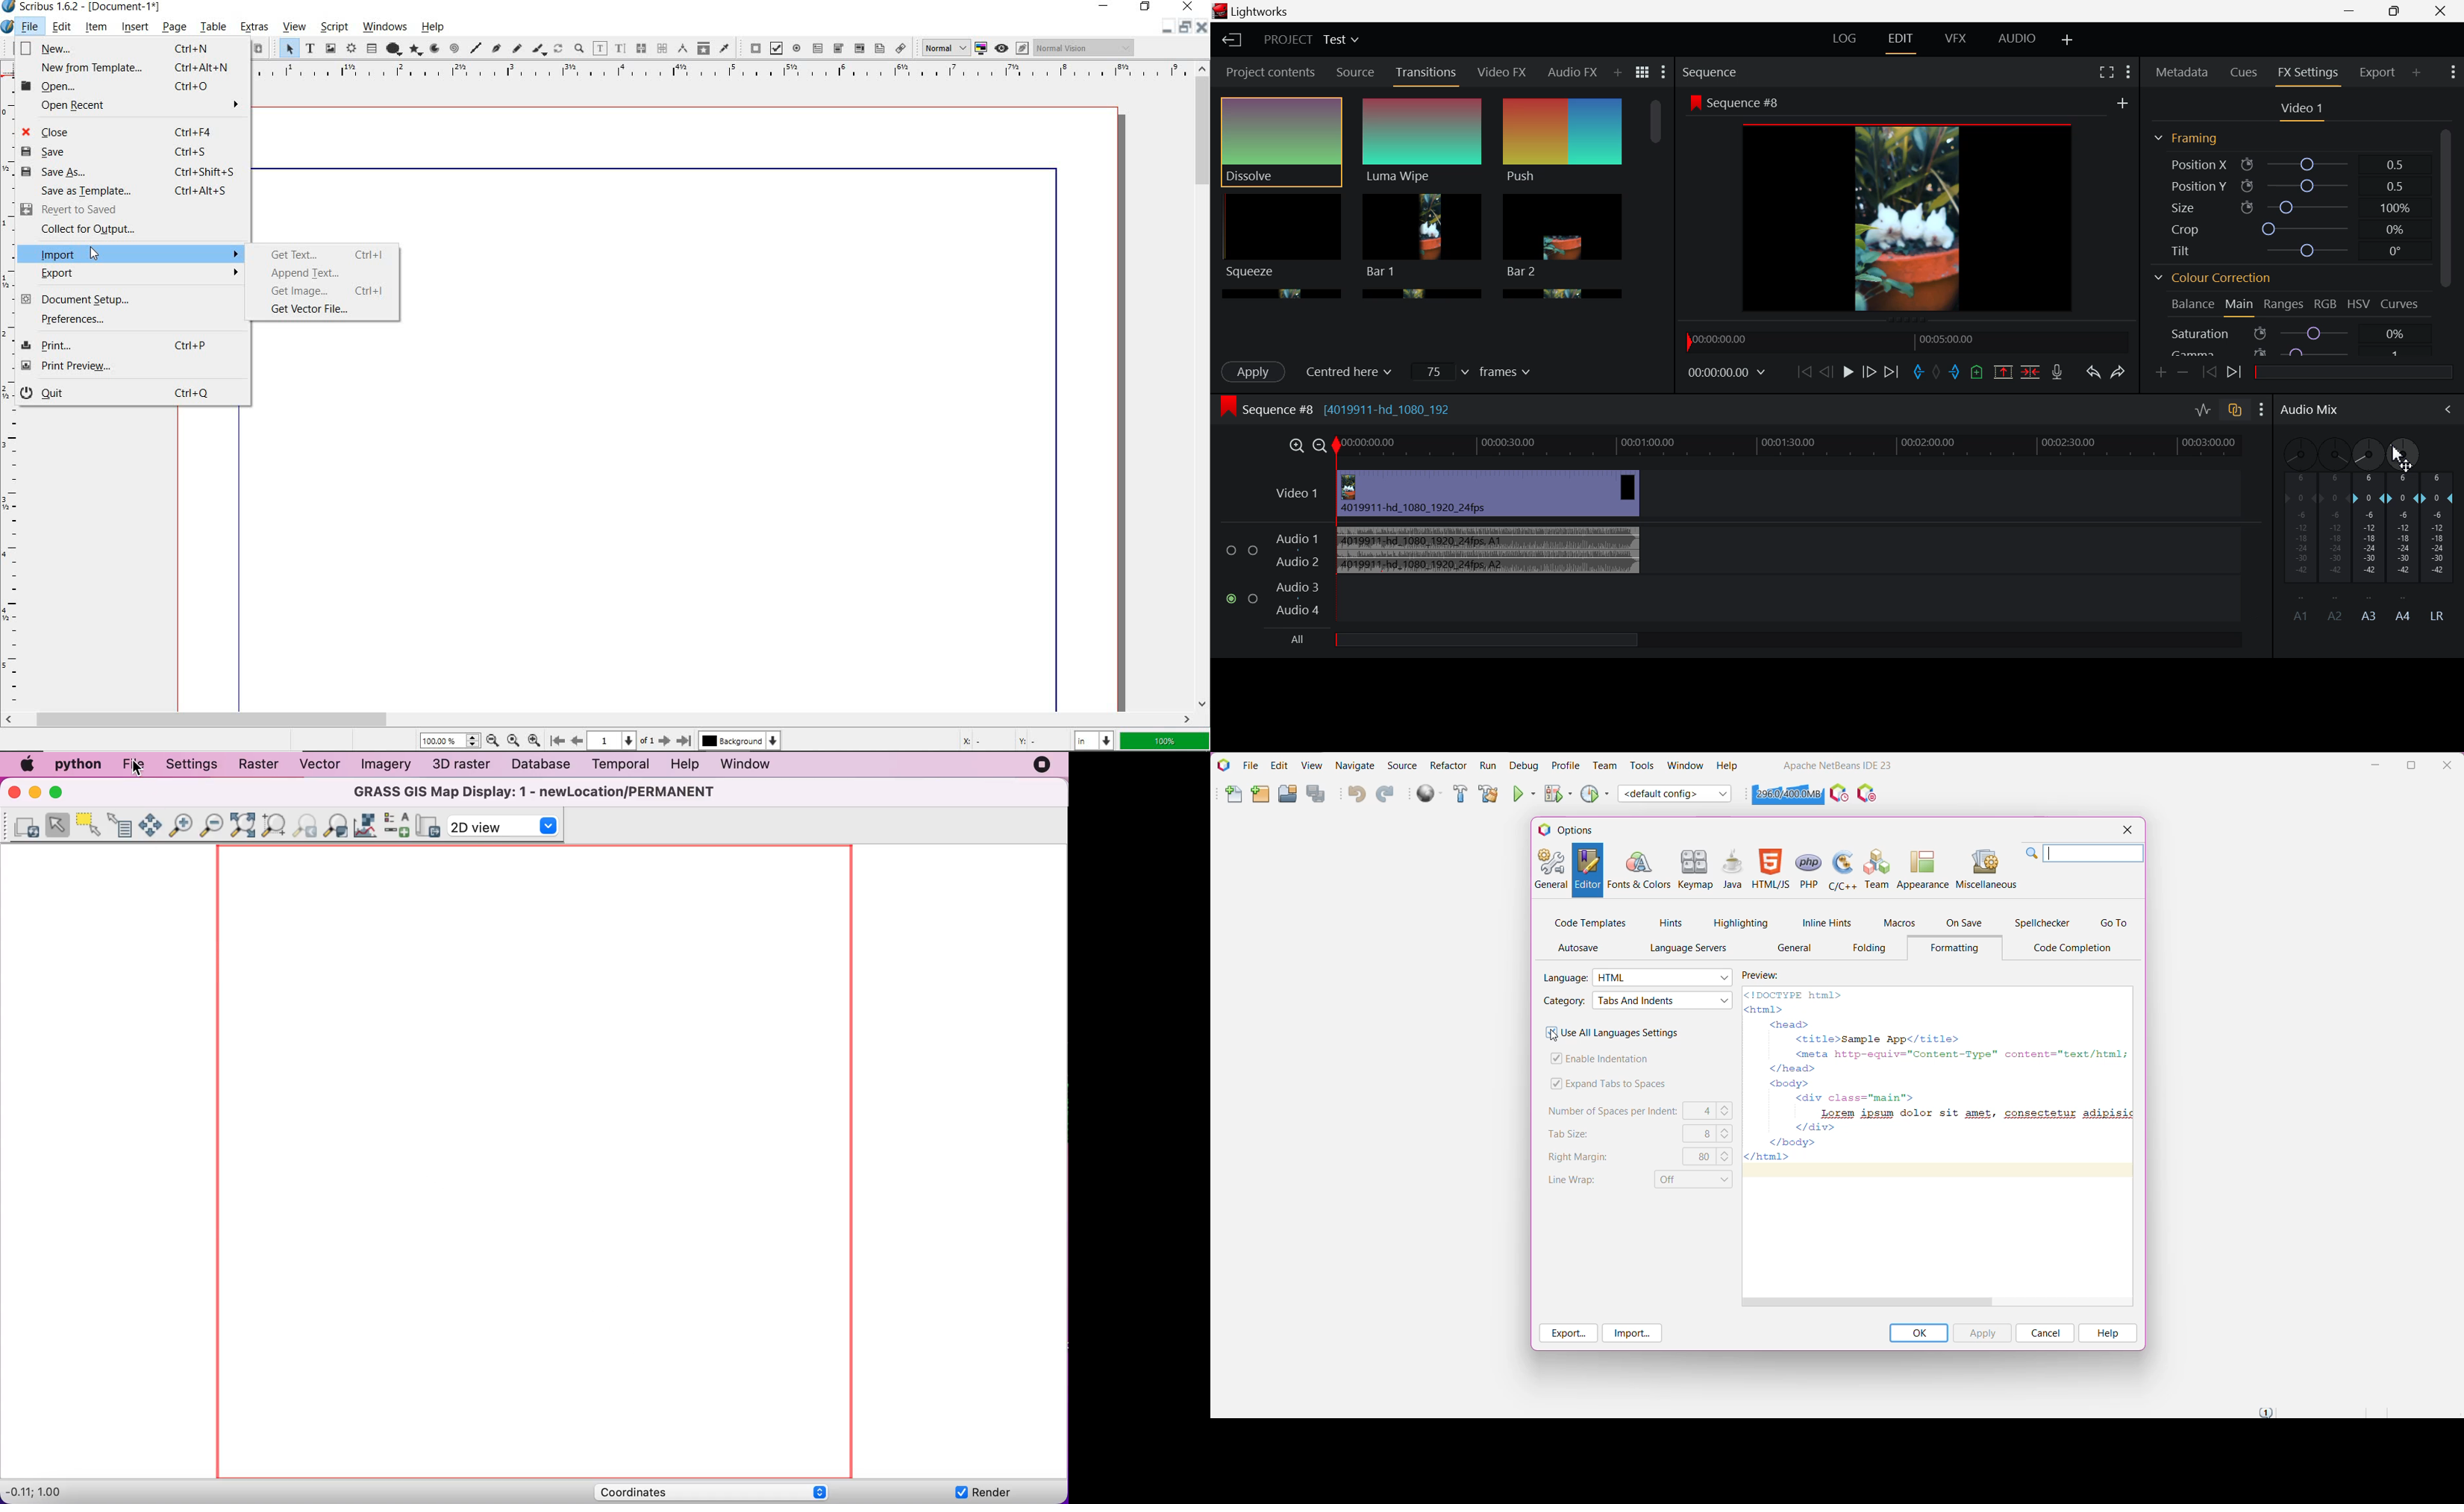 This screenshot has height=1512, width=2464. I want to click on item, so click(96, 28).